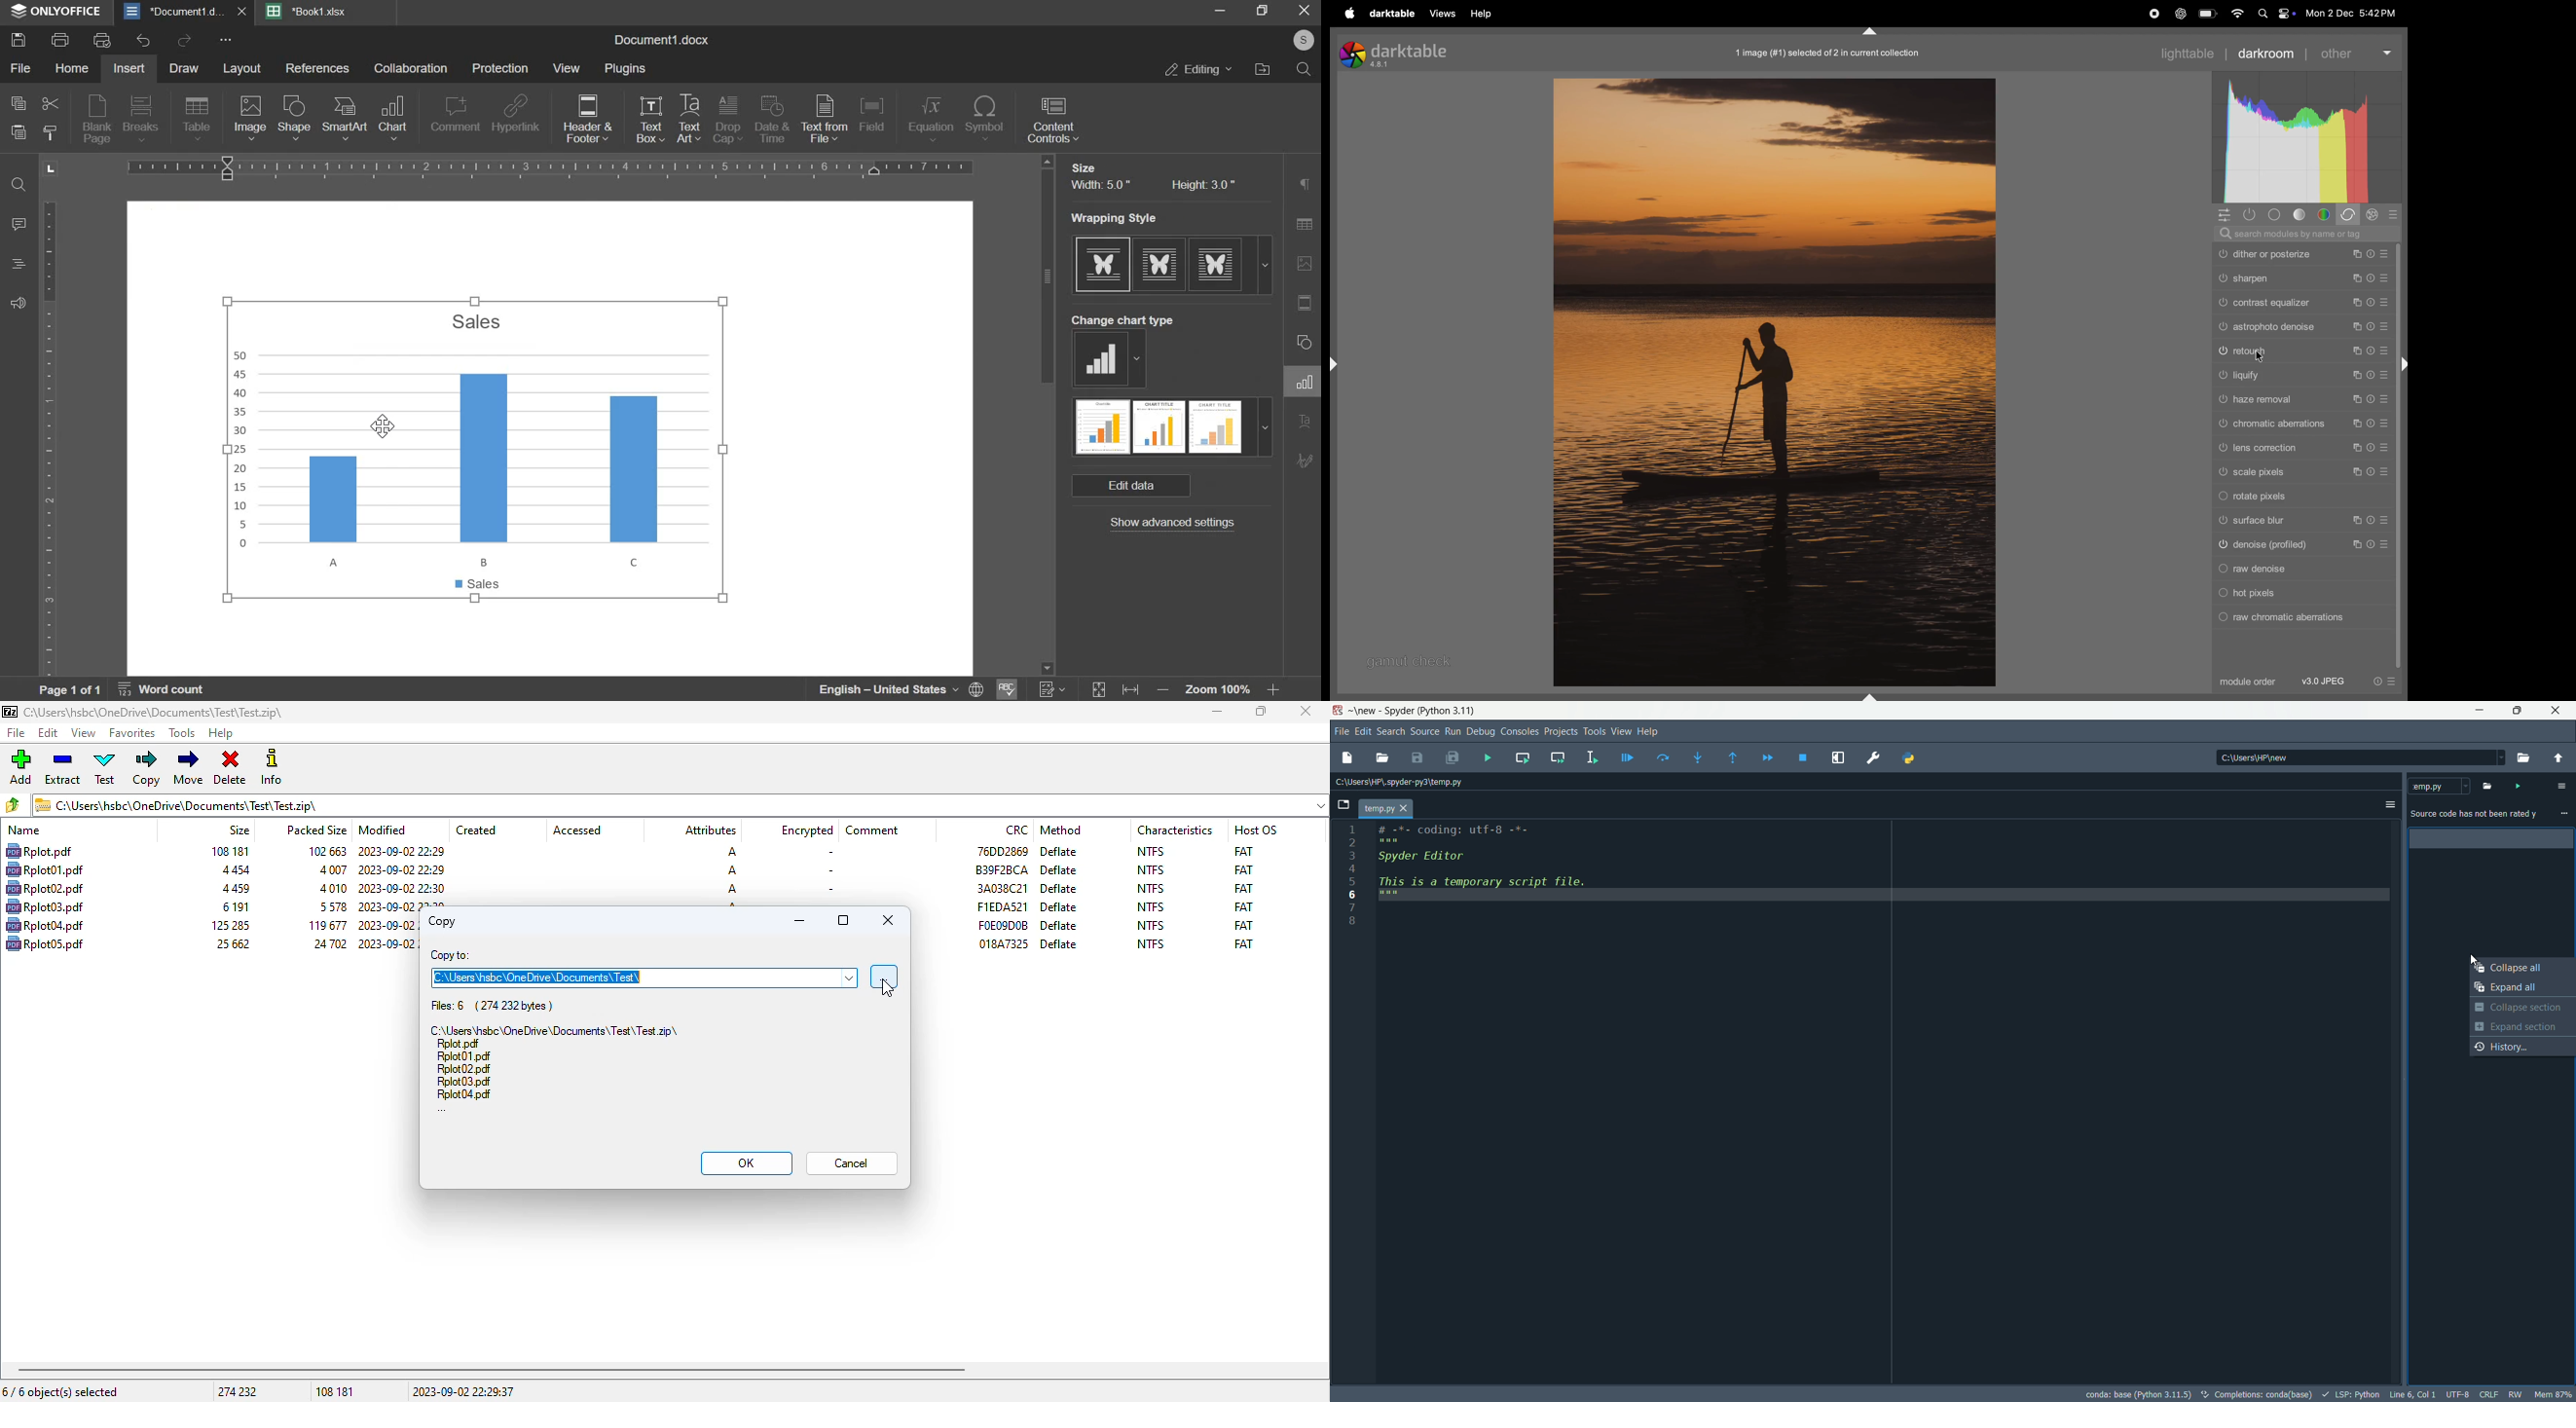 The width and height of the screenshot is (2576, 1428). What do you see at coordinates (500, 68) in the screenshot?
I see `protection` at bounding box center [500, 68].